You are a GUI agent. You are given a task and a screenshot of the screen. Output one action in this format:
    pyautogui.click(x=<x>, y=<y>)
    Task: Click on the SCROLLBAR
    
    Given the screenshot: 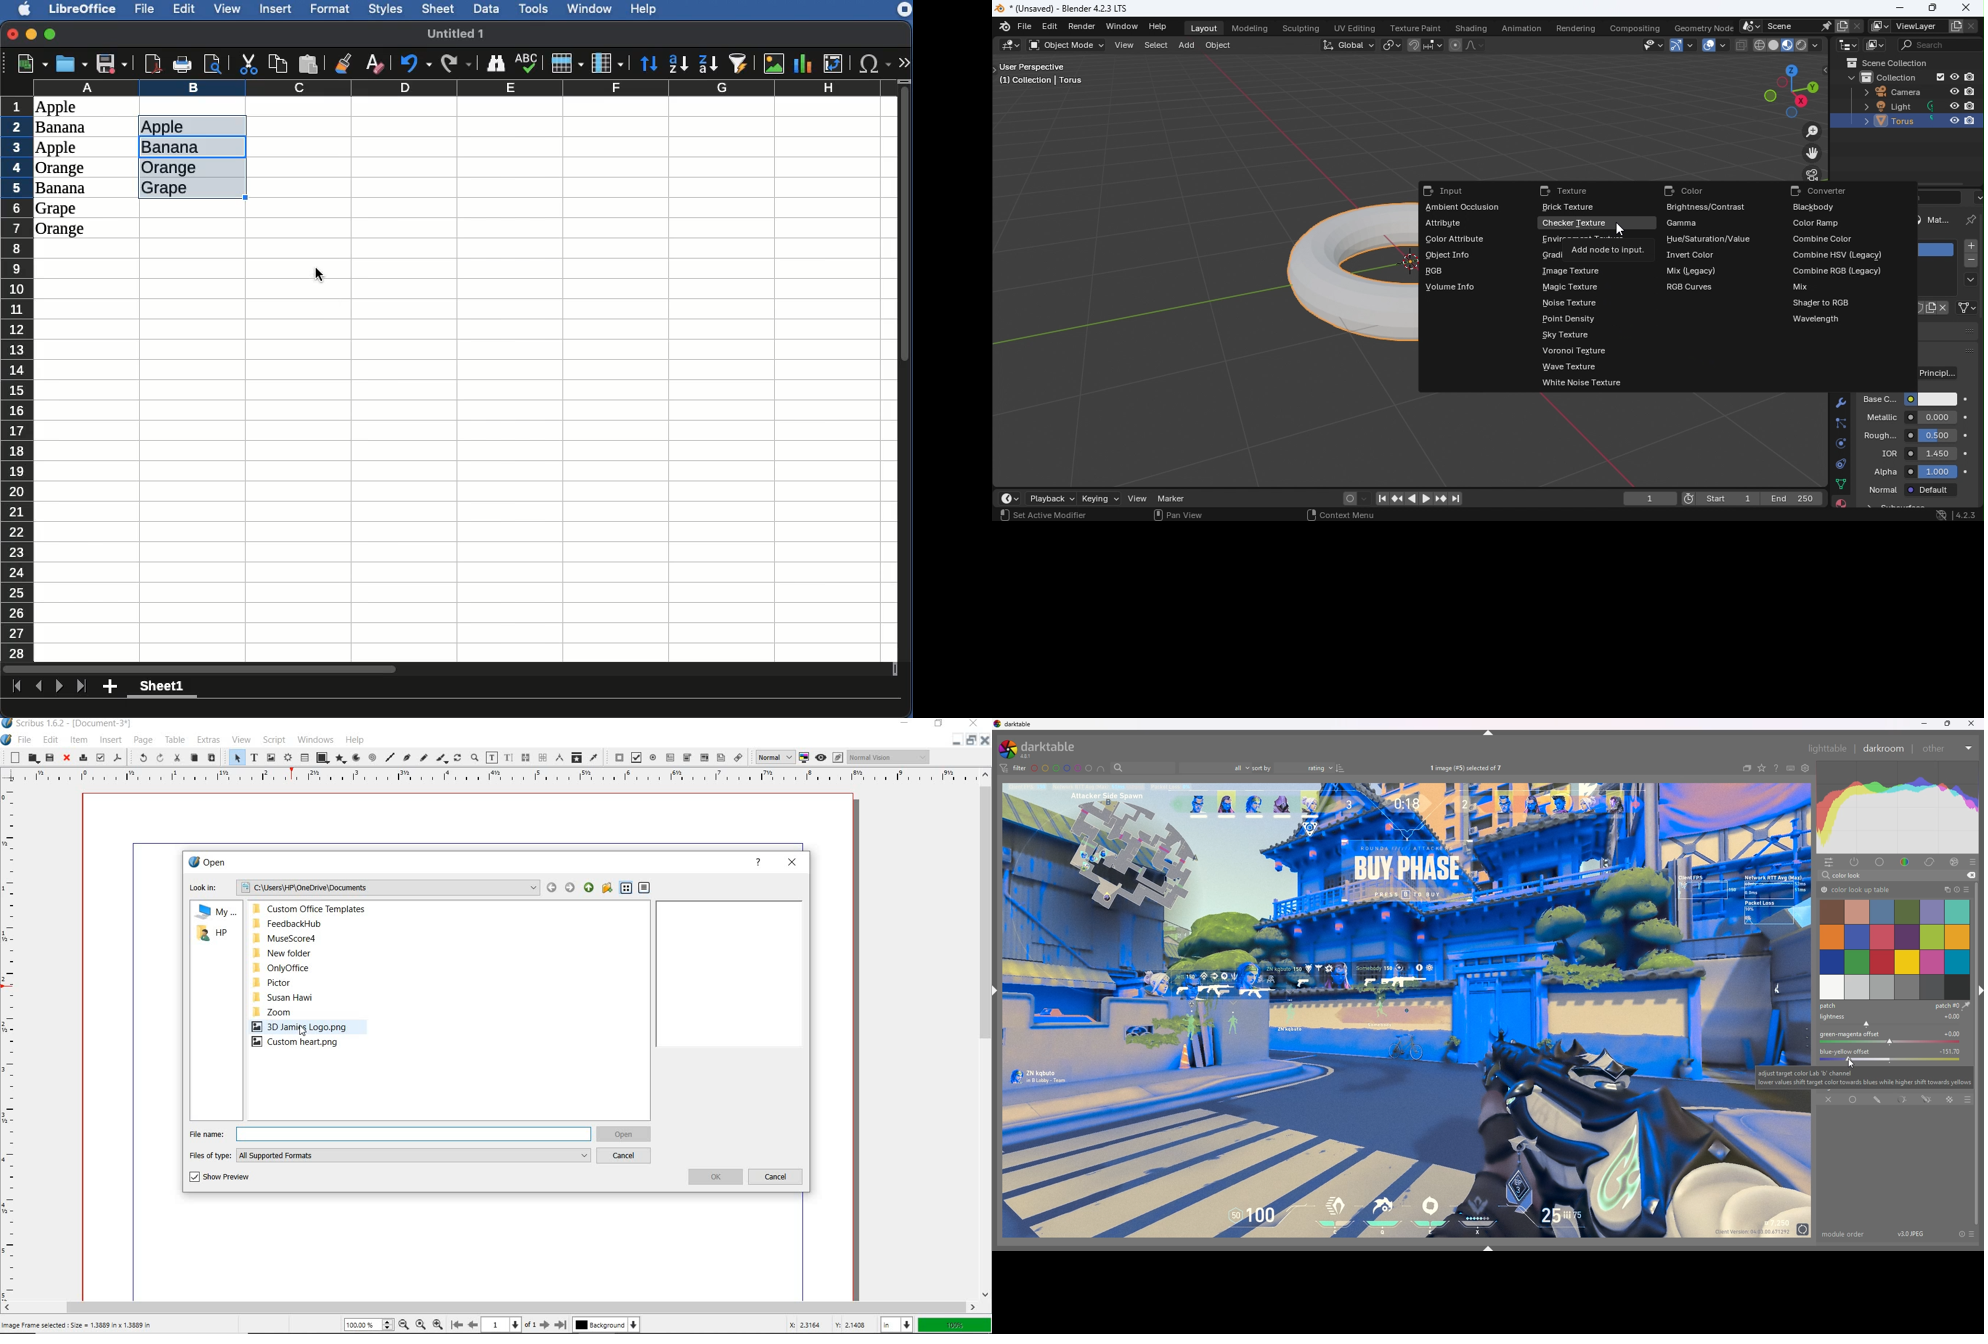 What is the action you would take?
    pyautogui.click(x=986, y=1034)
    